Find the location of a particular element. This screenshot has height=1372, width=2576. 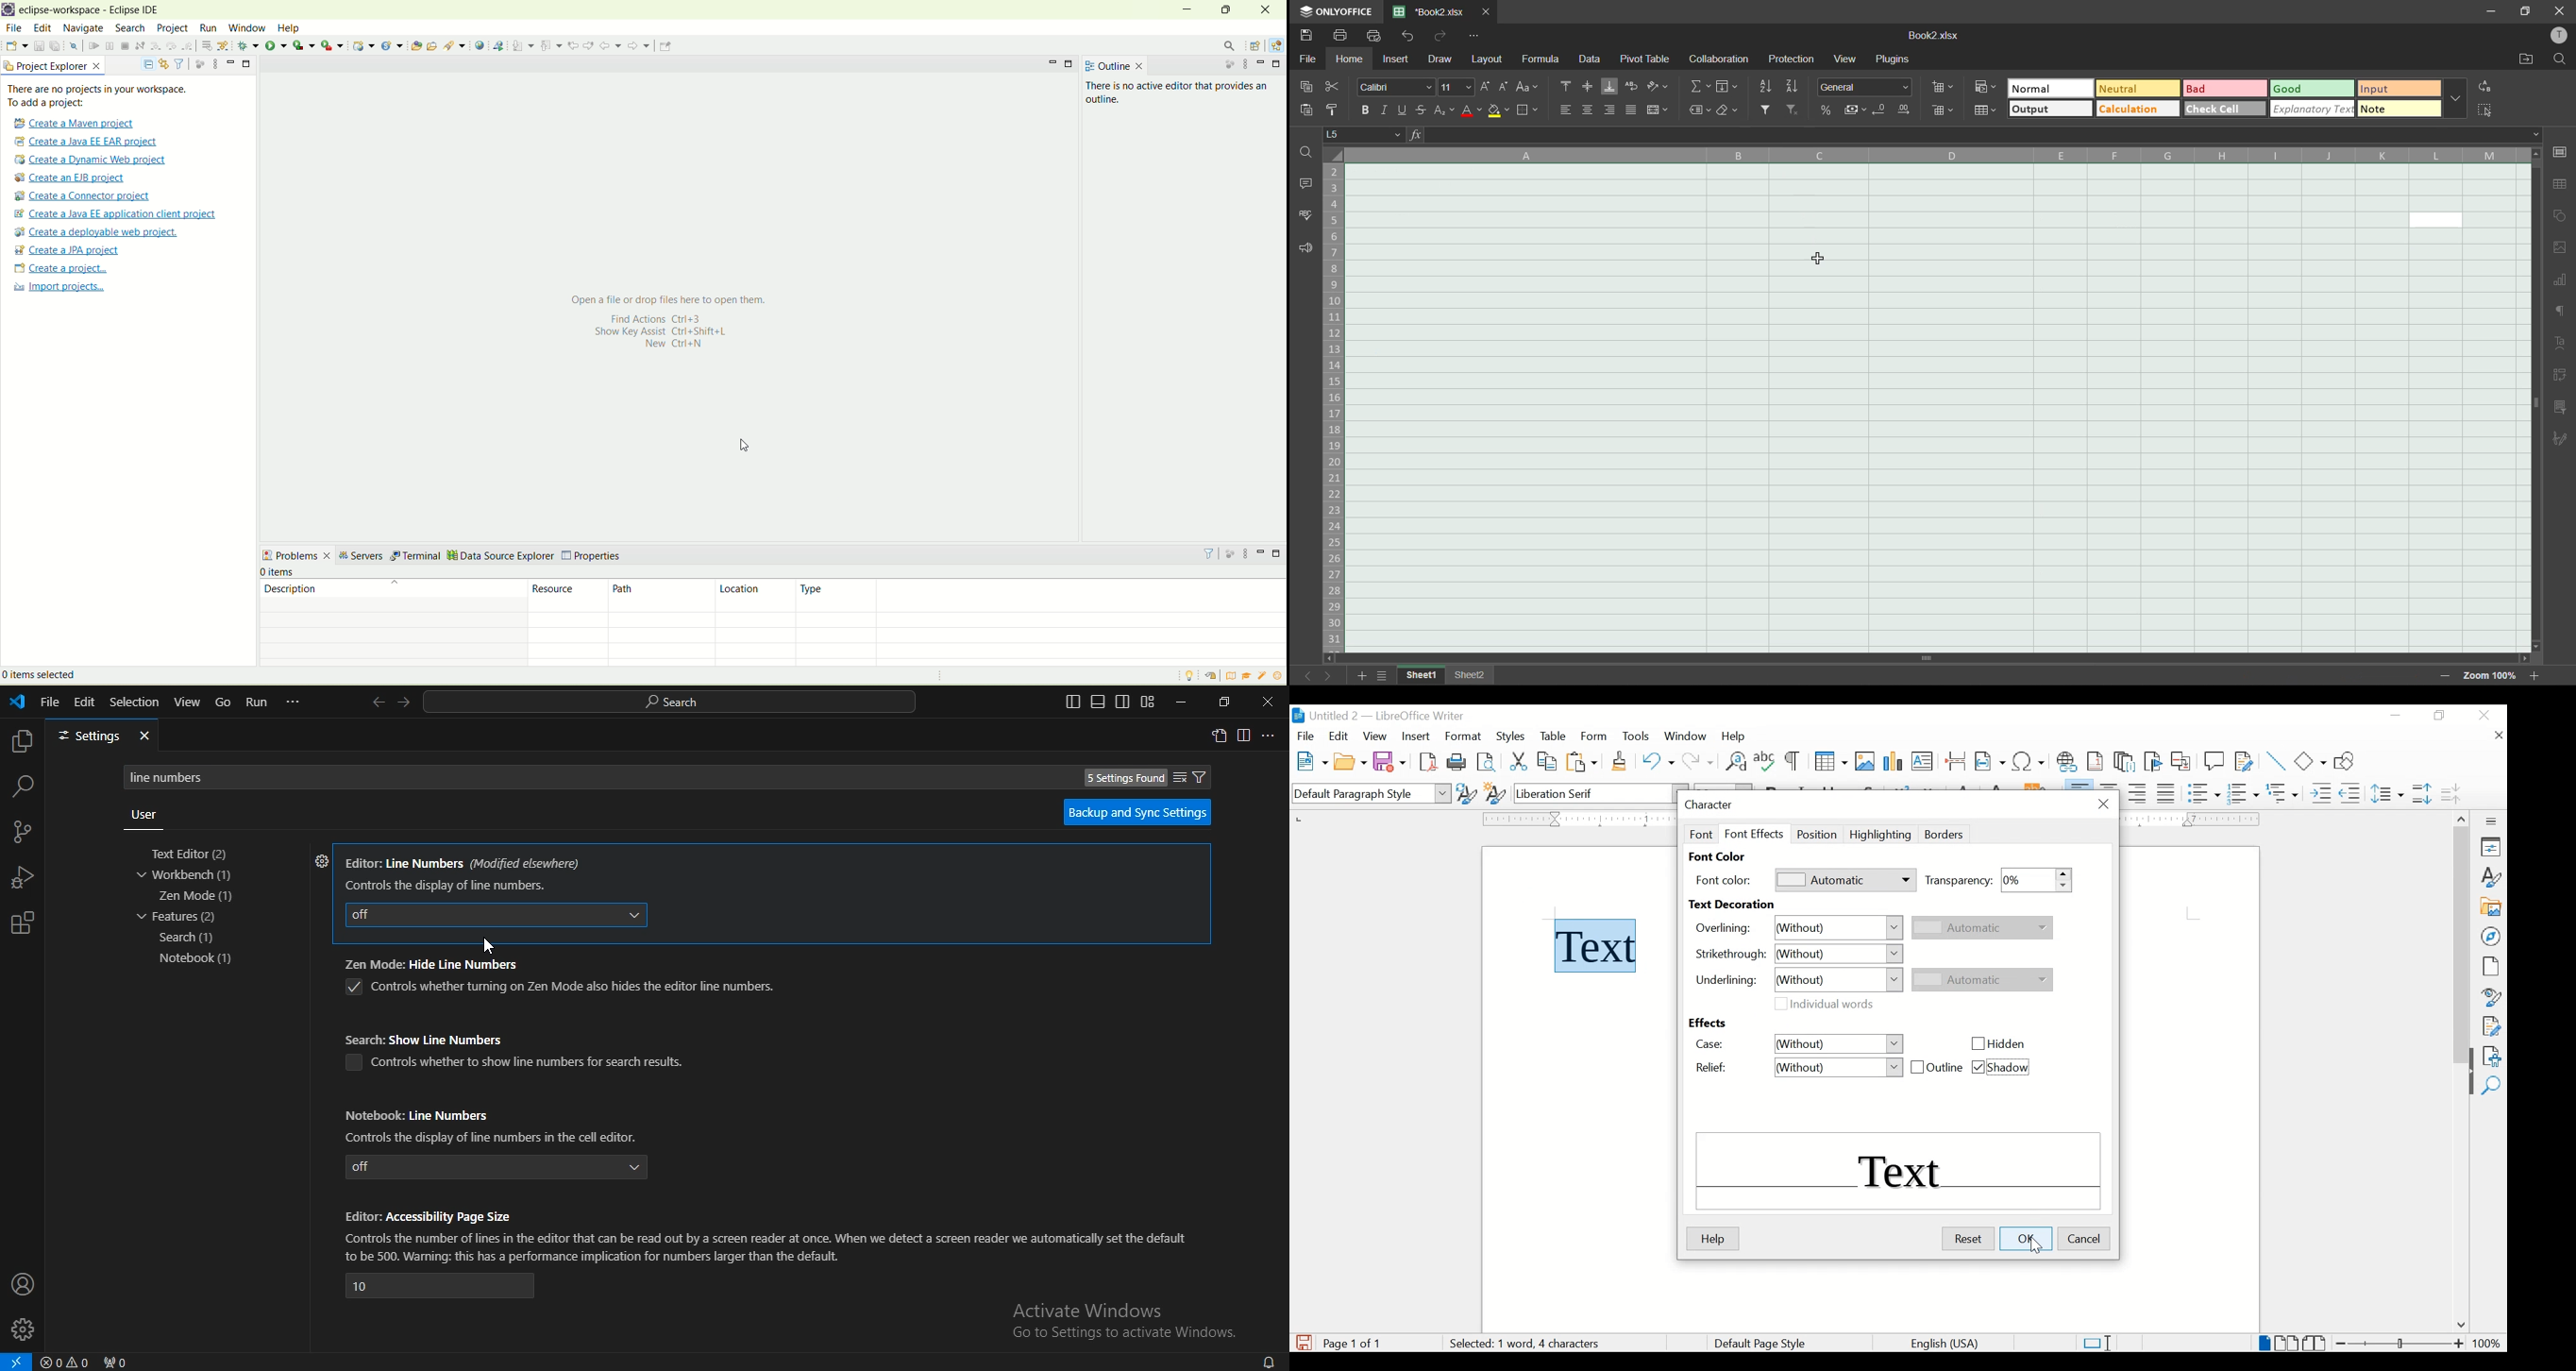

VSCode is located at coordinates (17, 702).